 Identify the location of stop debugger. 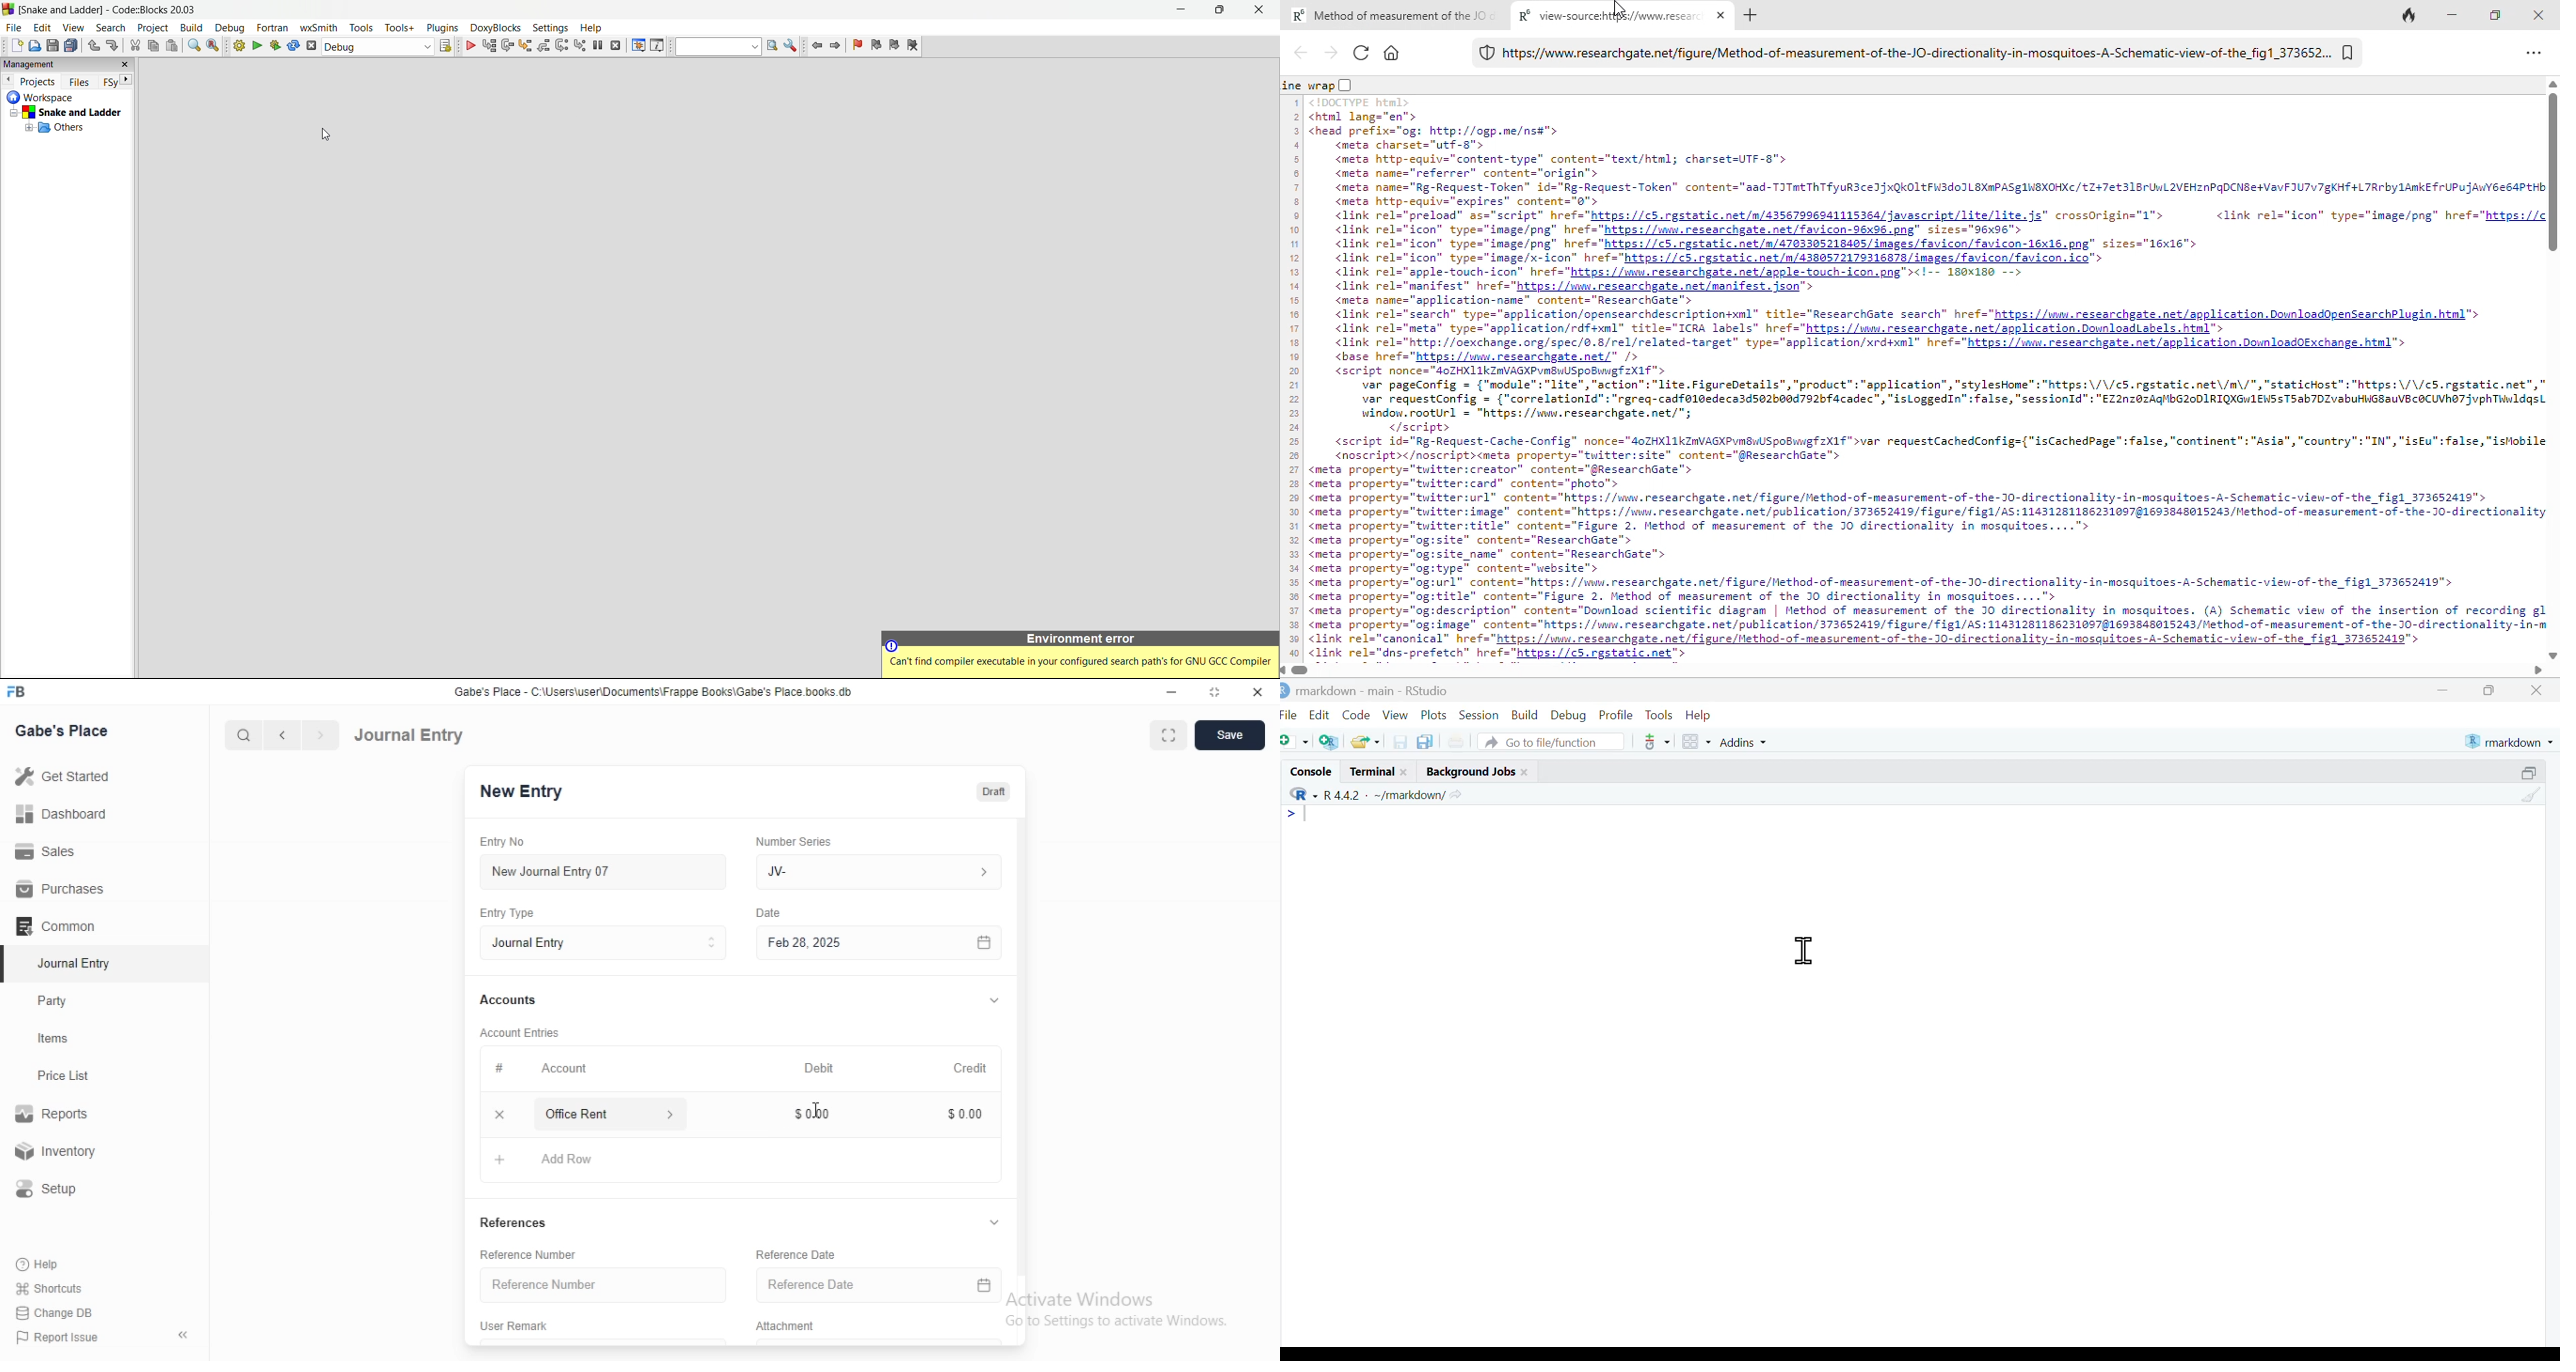
(615, 46).